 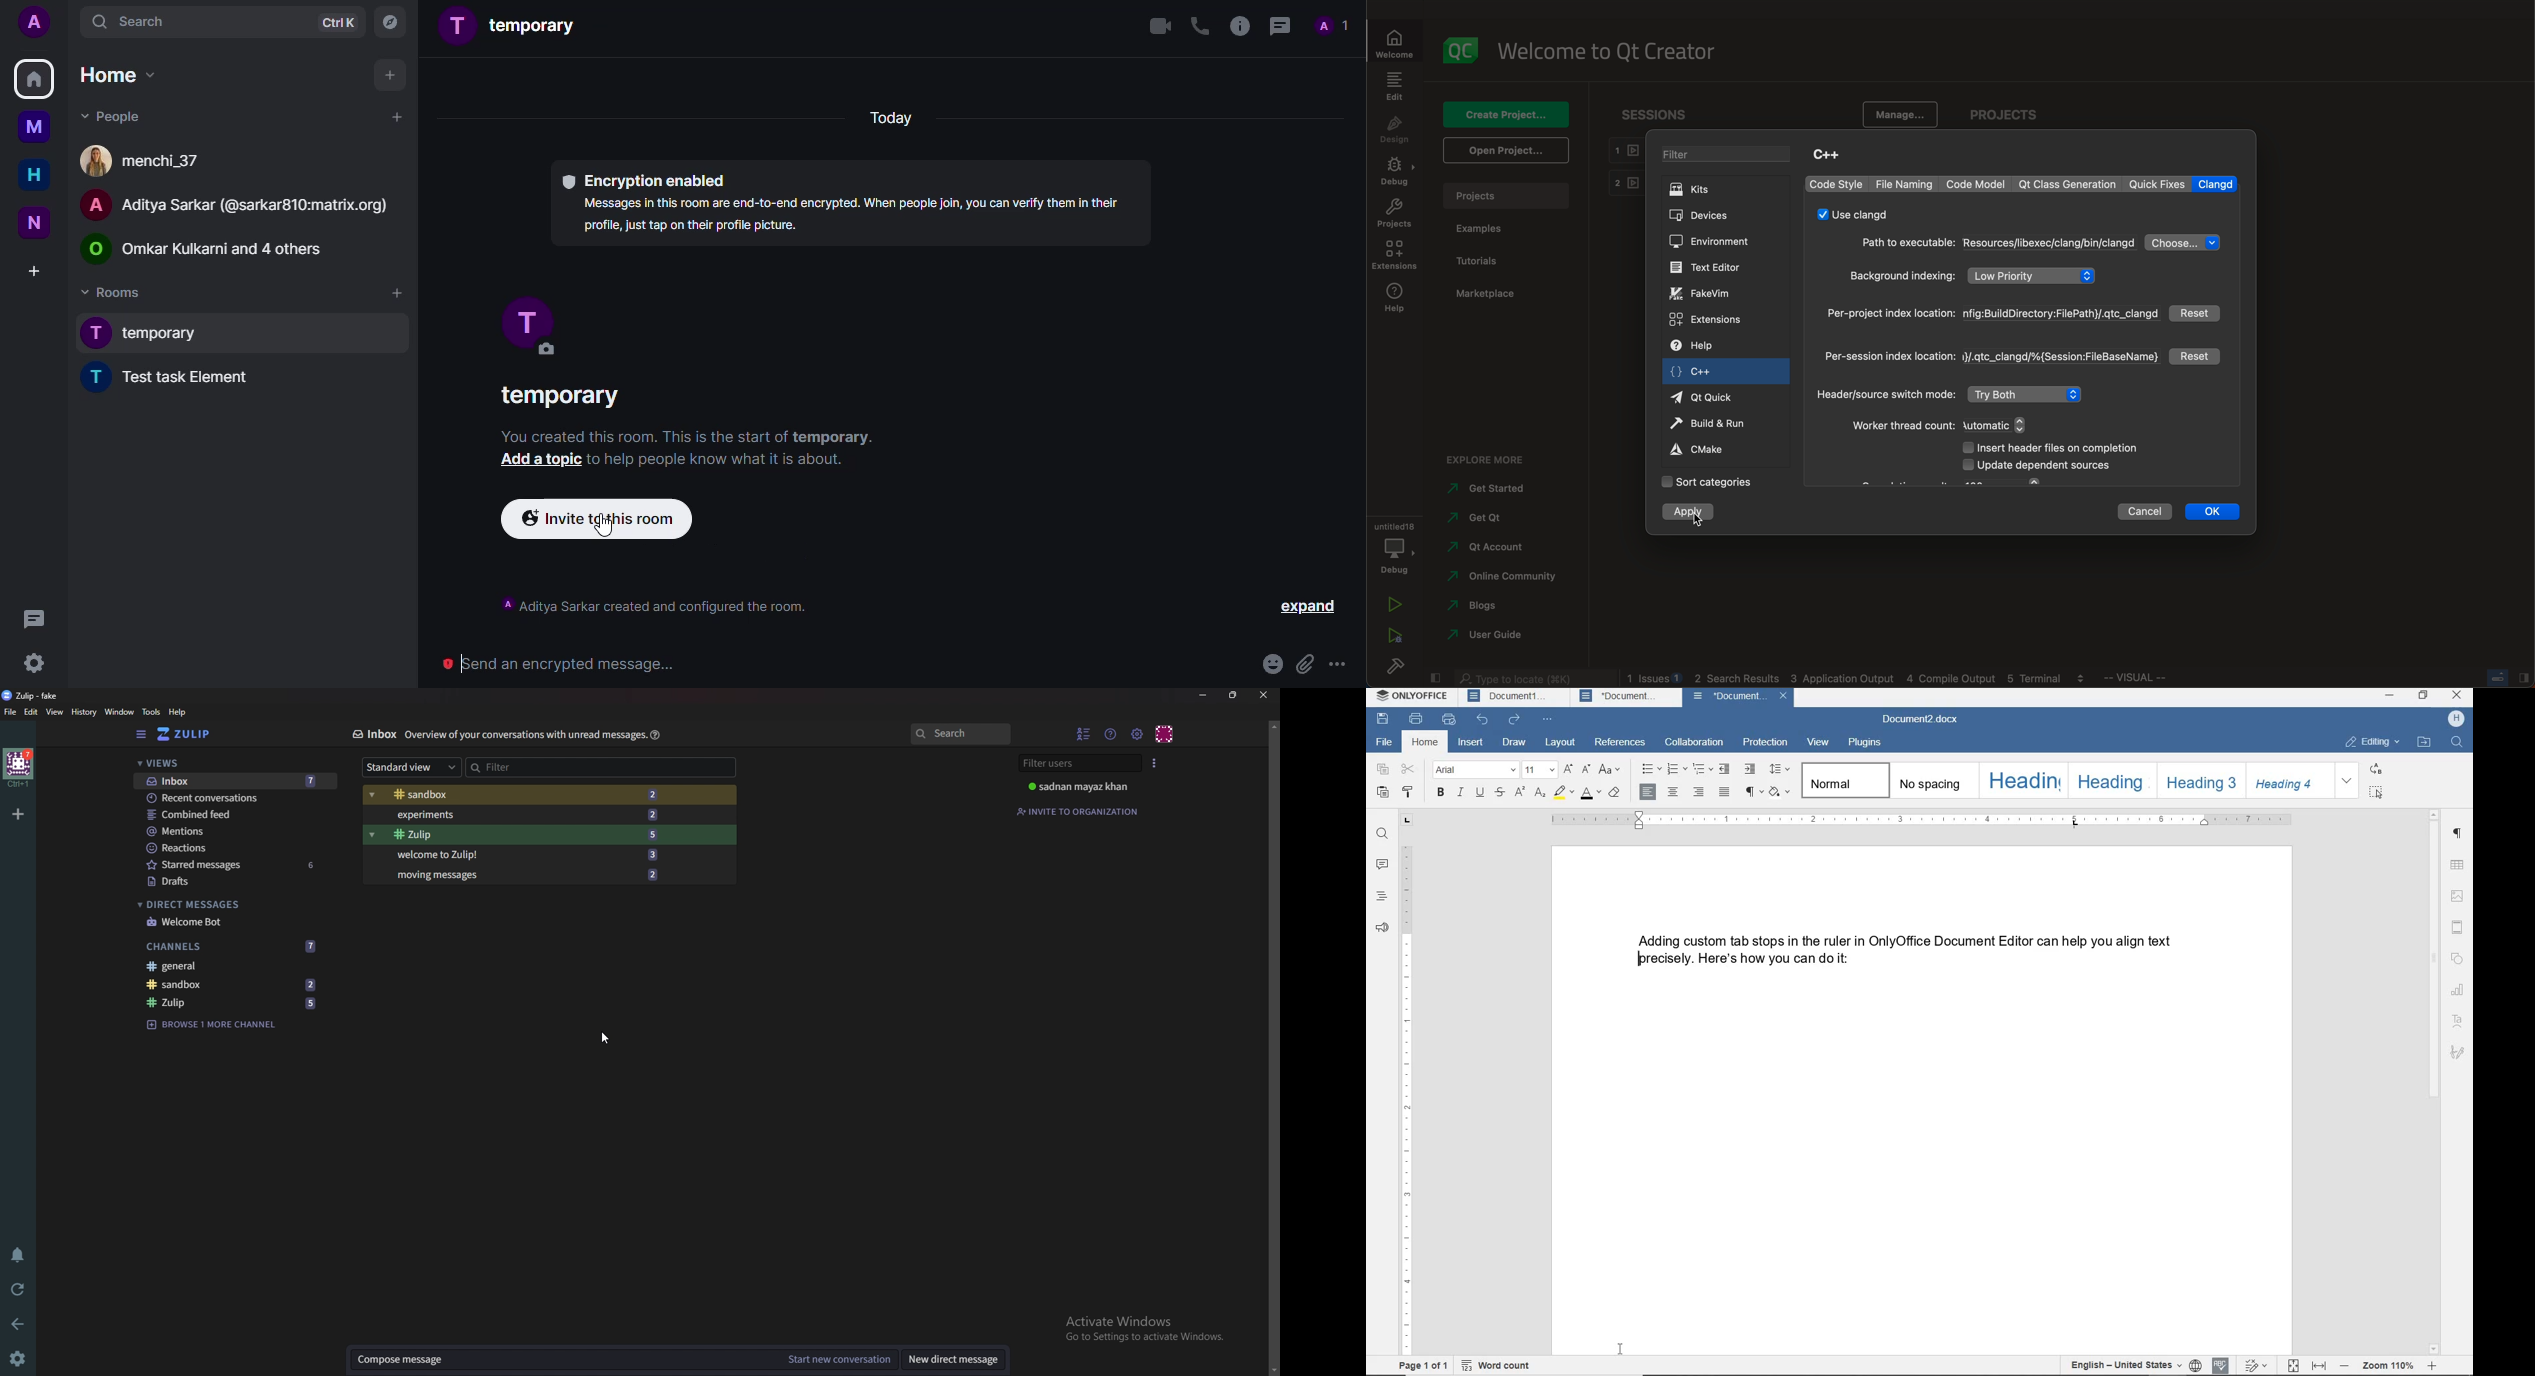 I want to click on text editor, so click(x=1719, y=268).